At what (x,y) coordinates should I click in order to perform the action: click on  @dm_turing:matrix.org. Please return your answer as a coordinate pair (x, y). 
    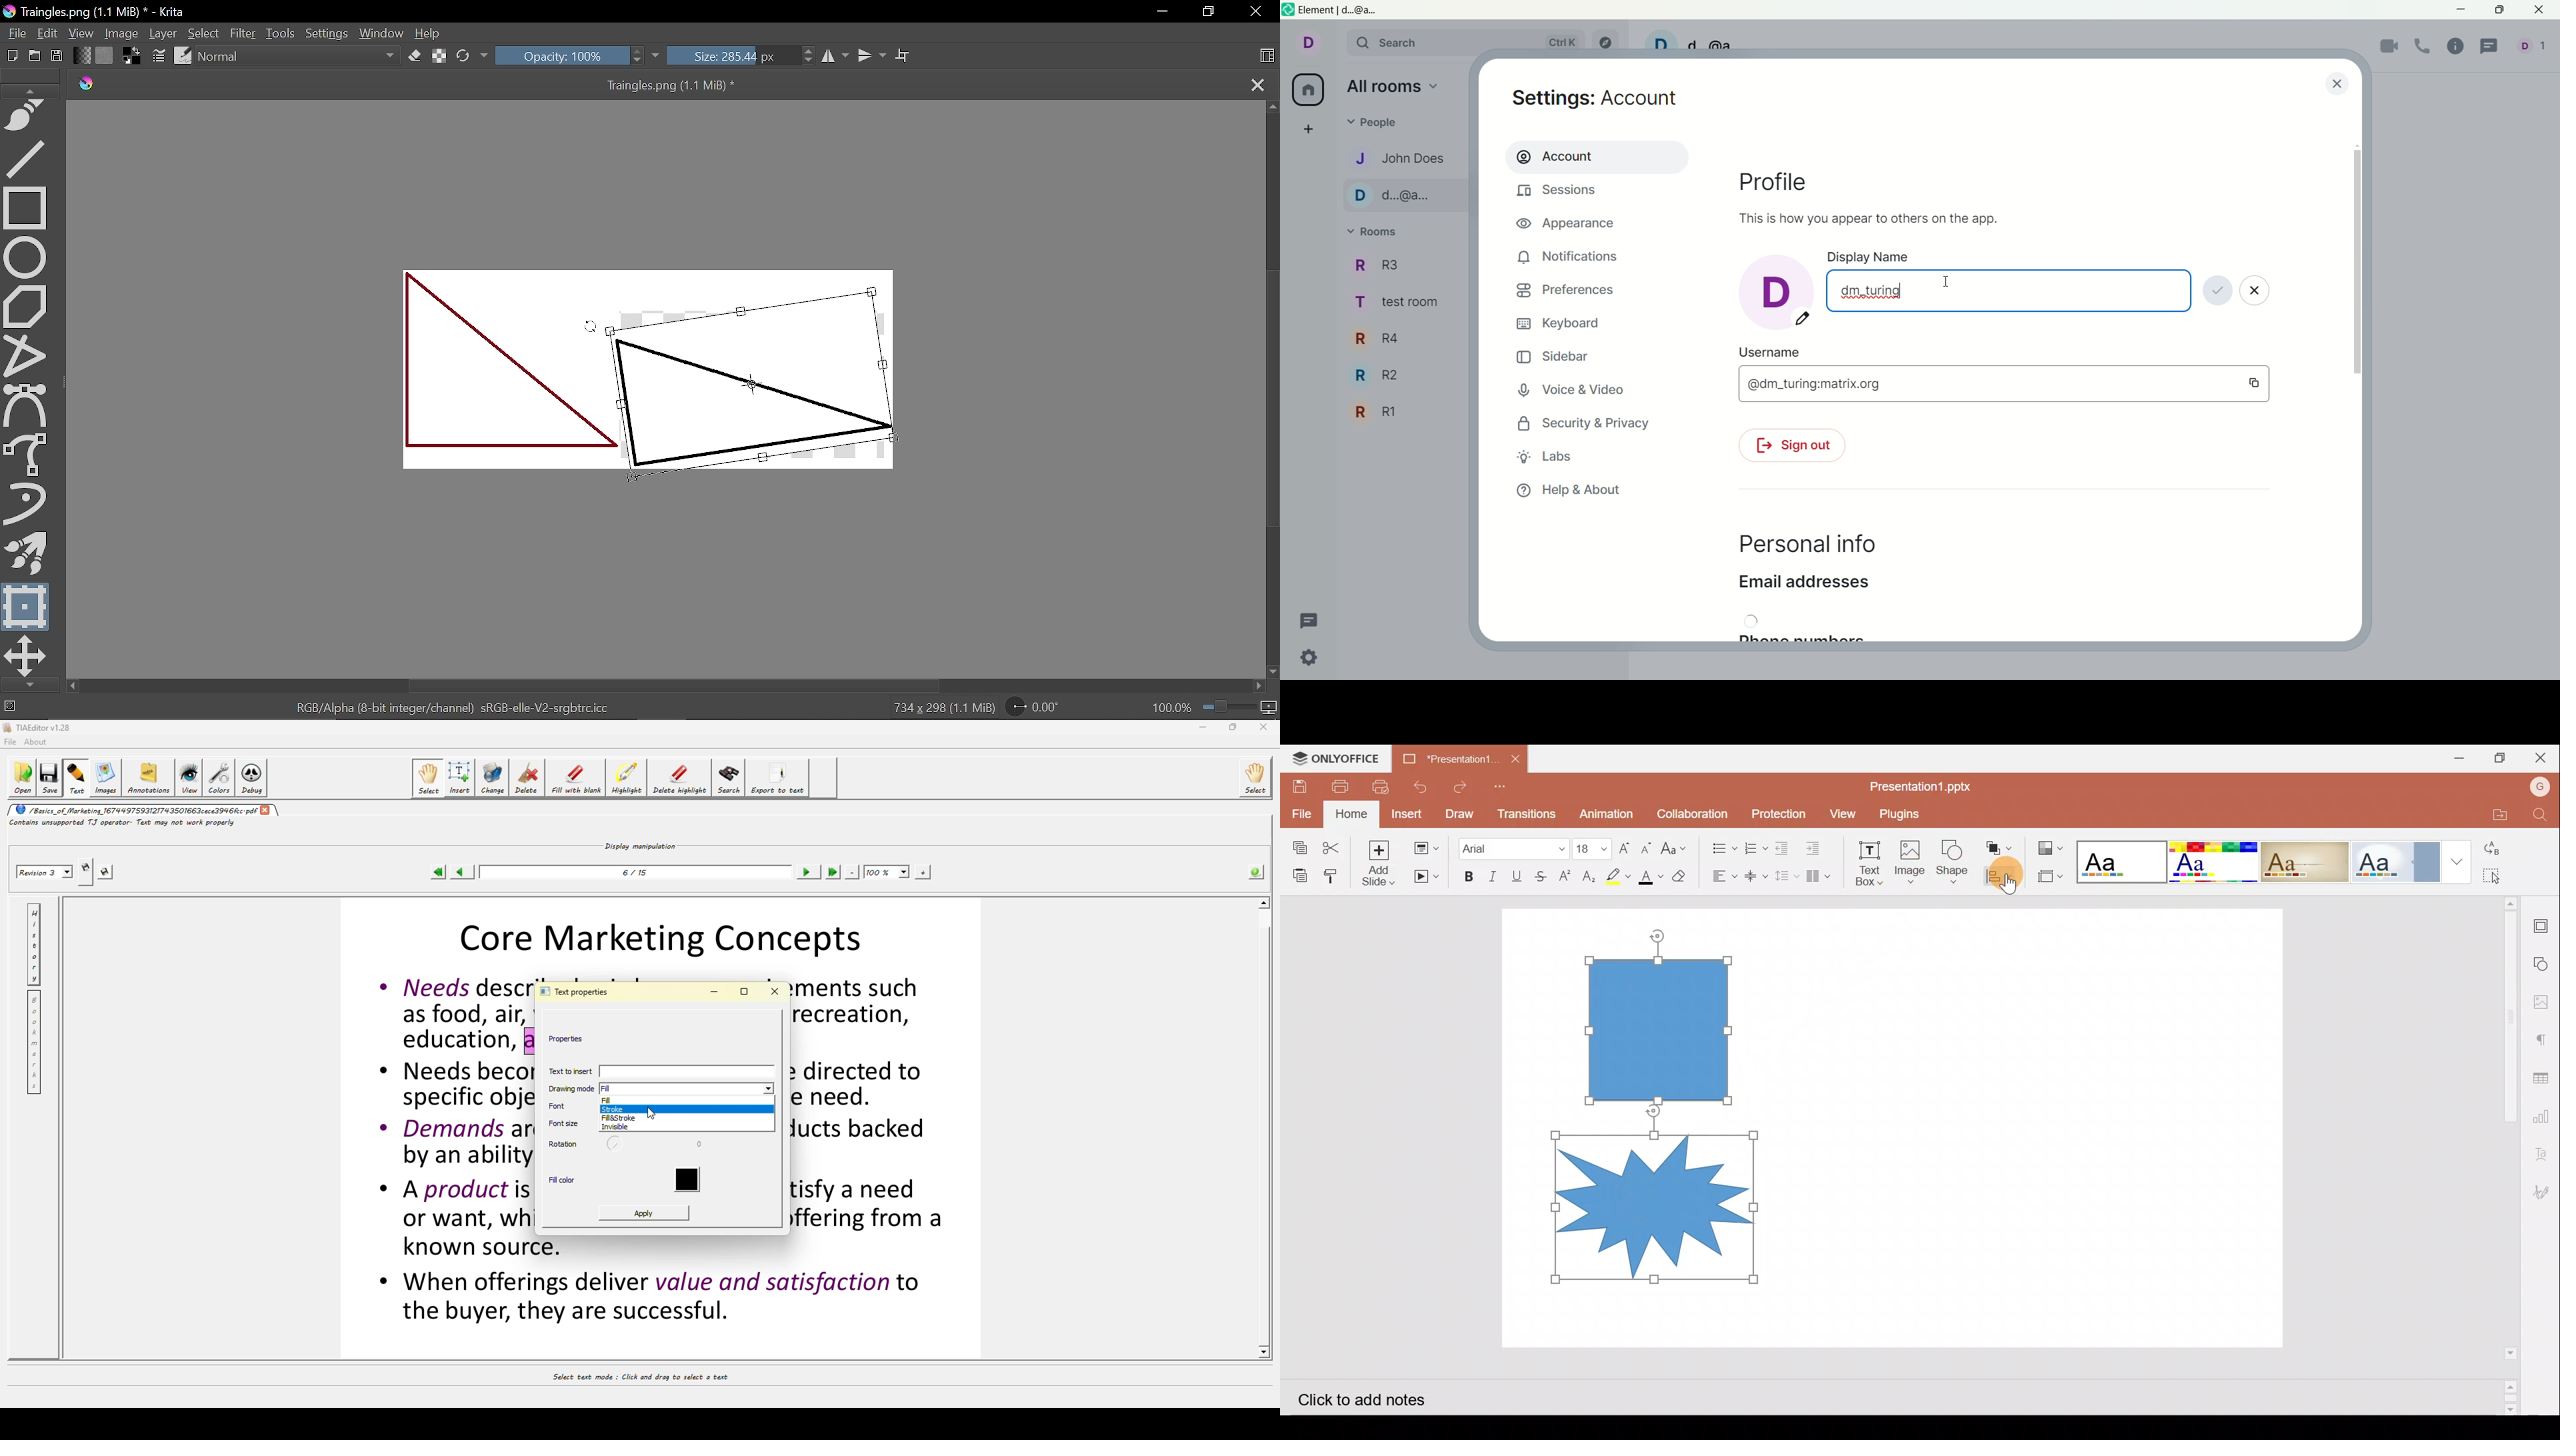
    Looking at the image, I should click on (2003, 383).